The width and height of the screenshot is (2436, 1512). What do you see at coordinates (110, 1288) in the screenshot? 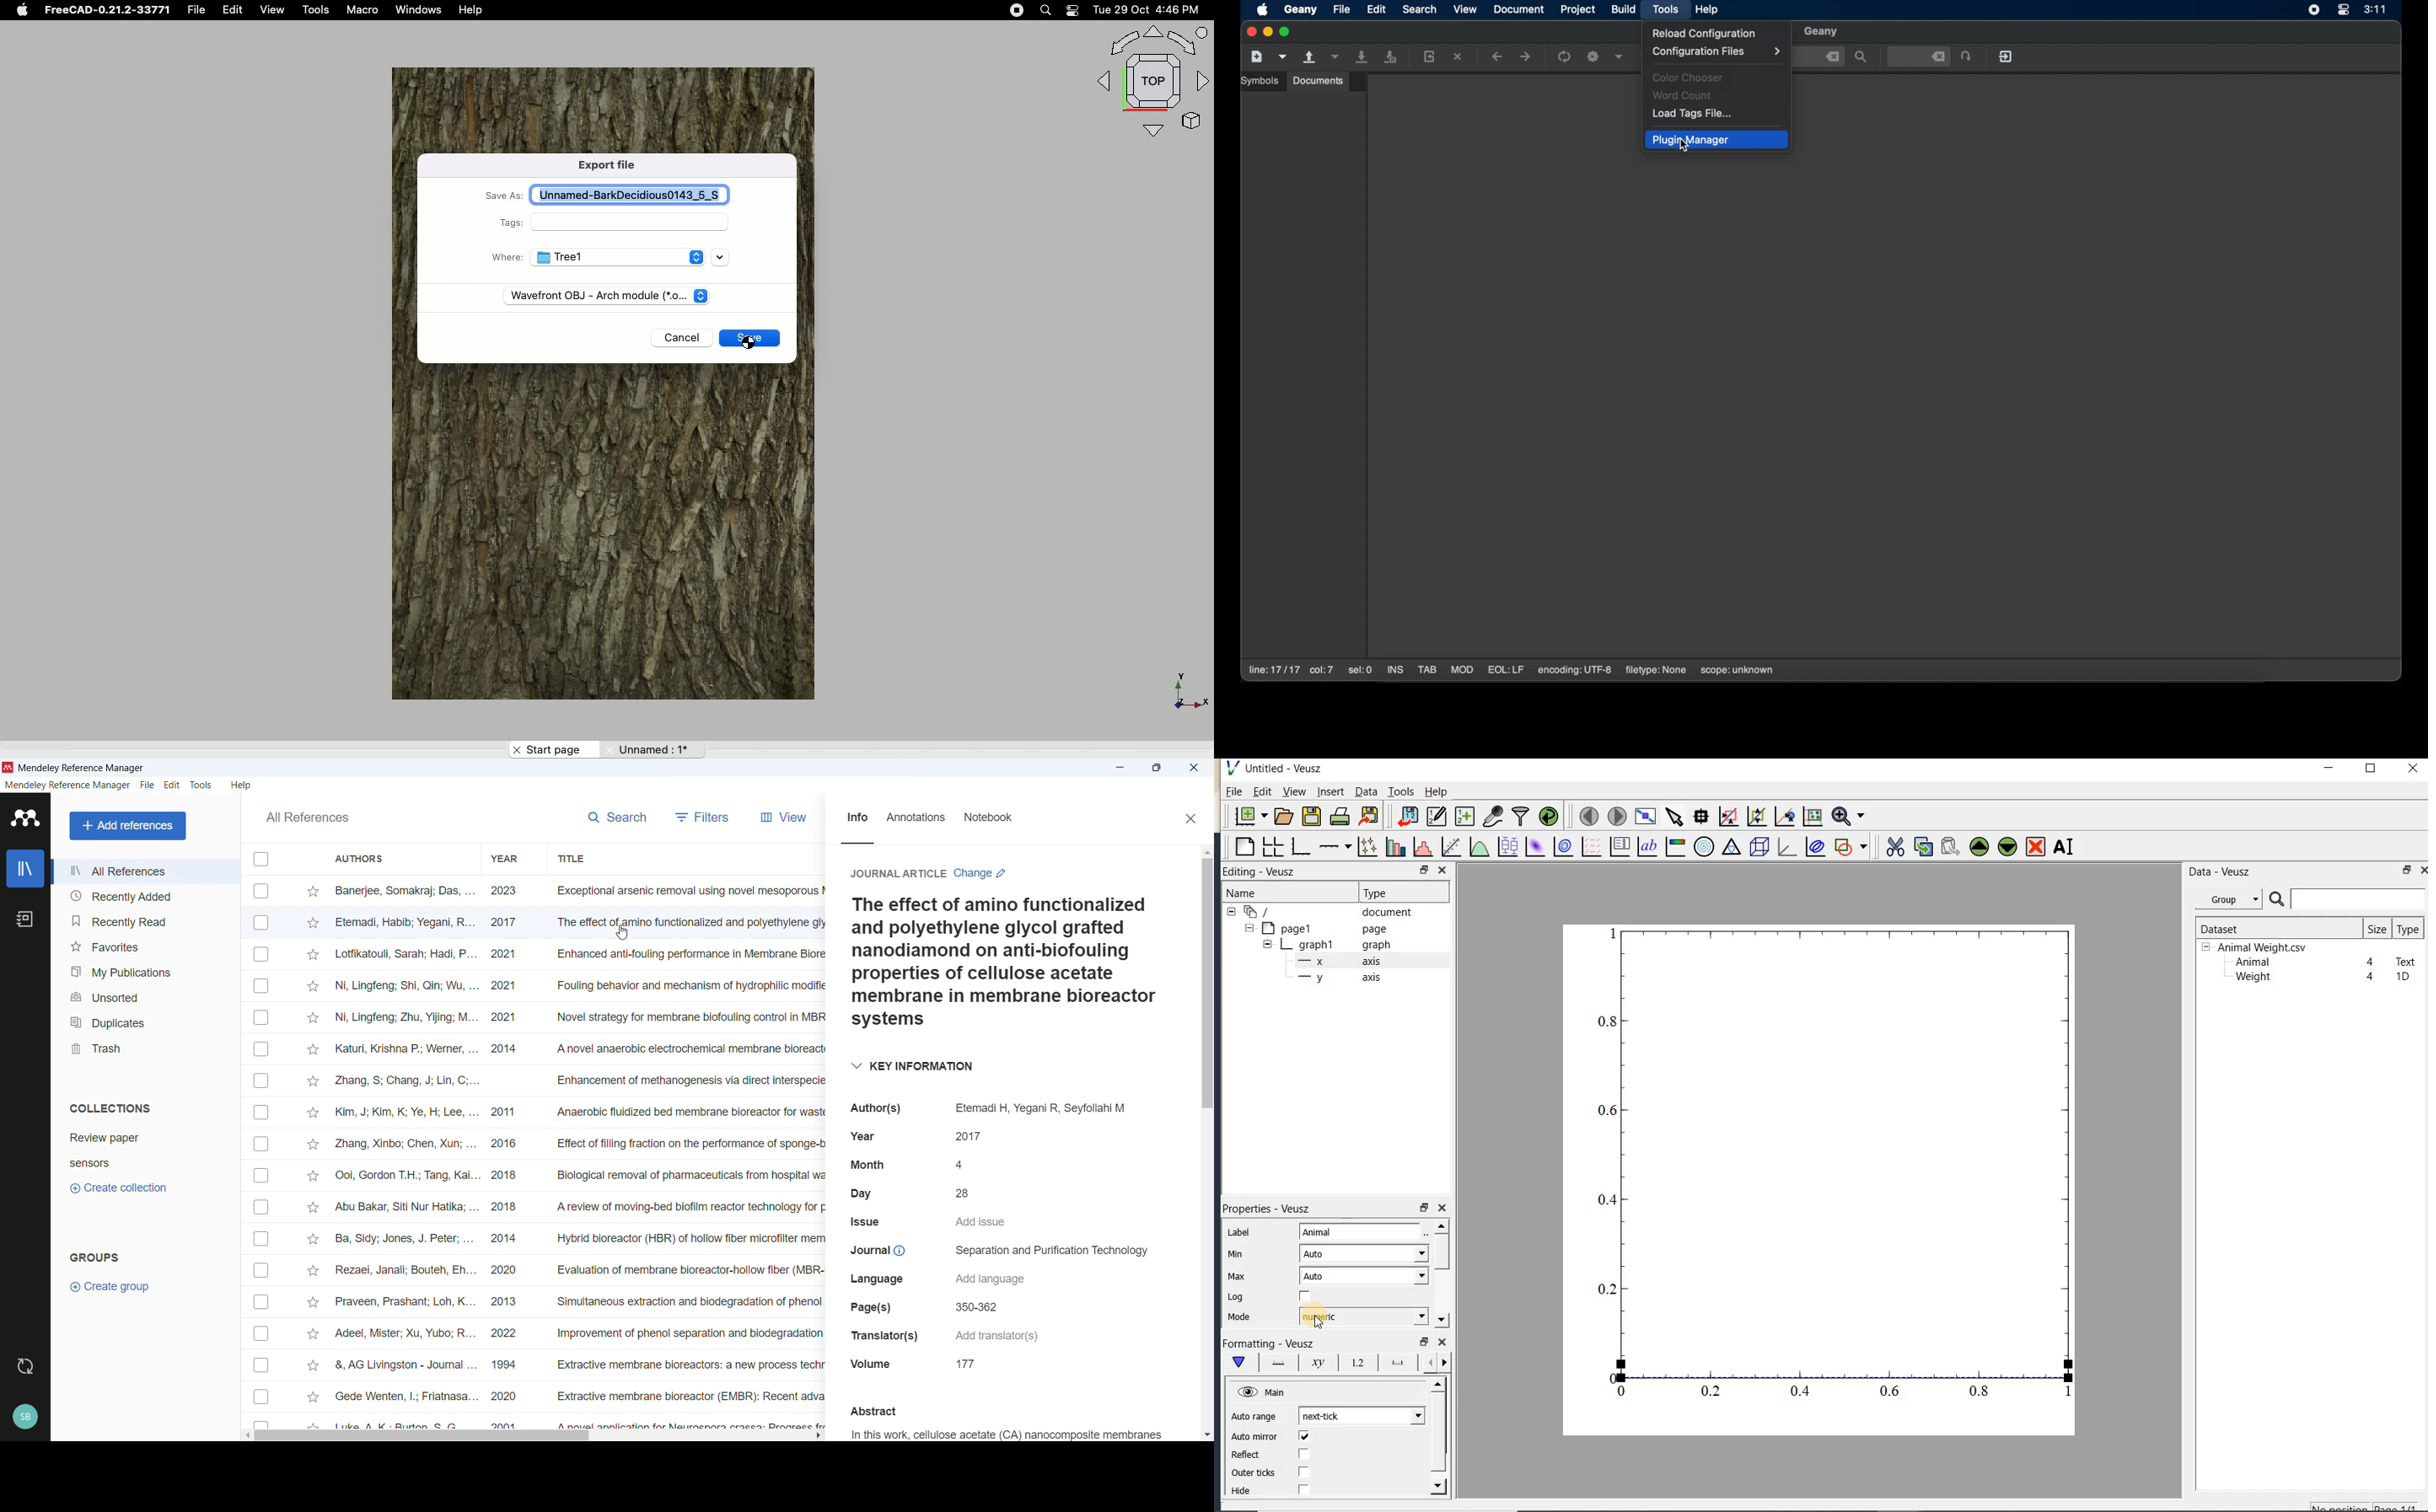
I see `Create group ` at bounding box center [110, 1288].